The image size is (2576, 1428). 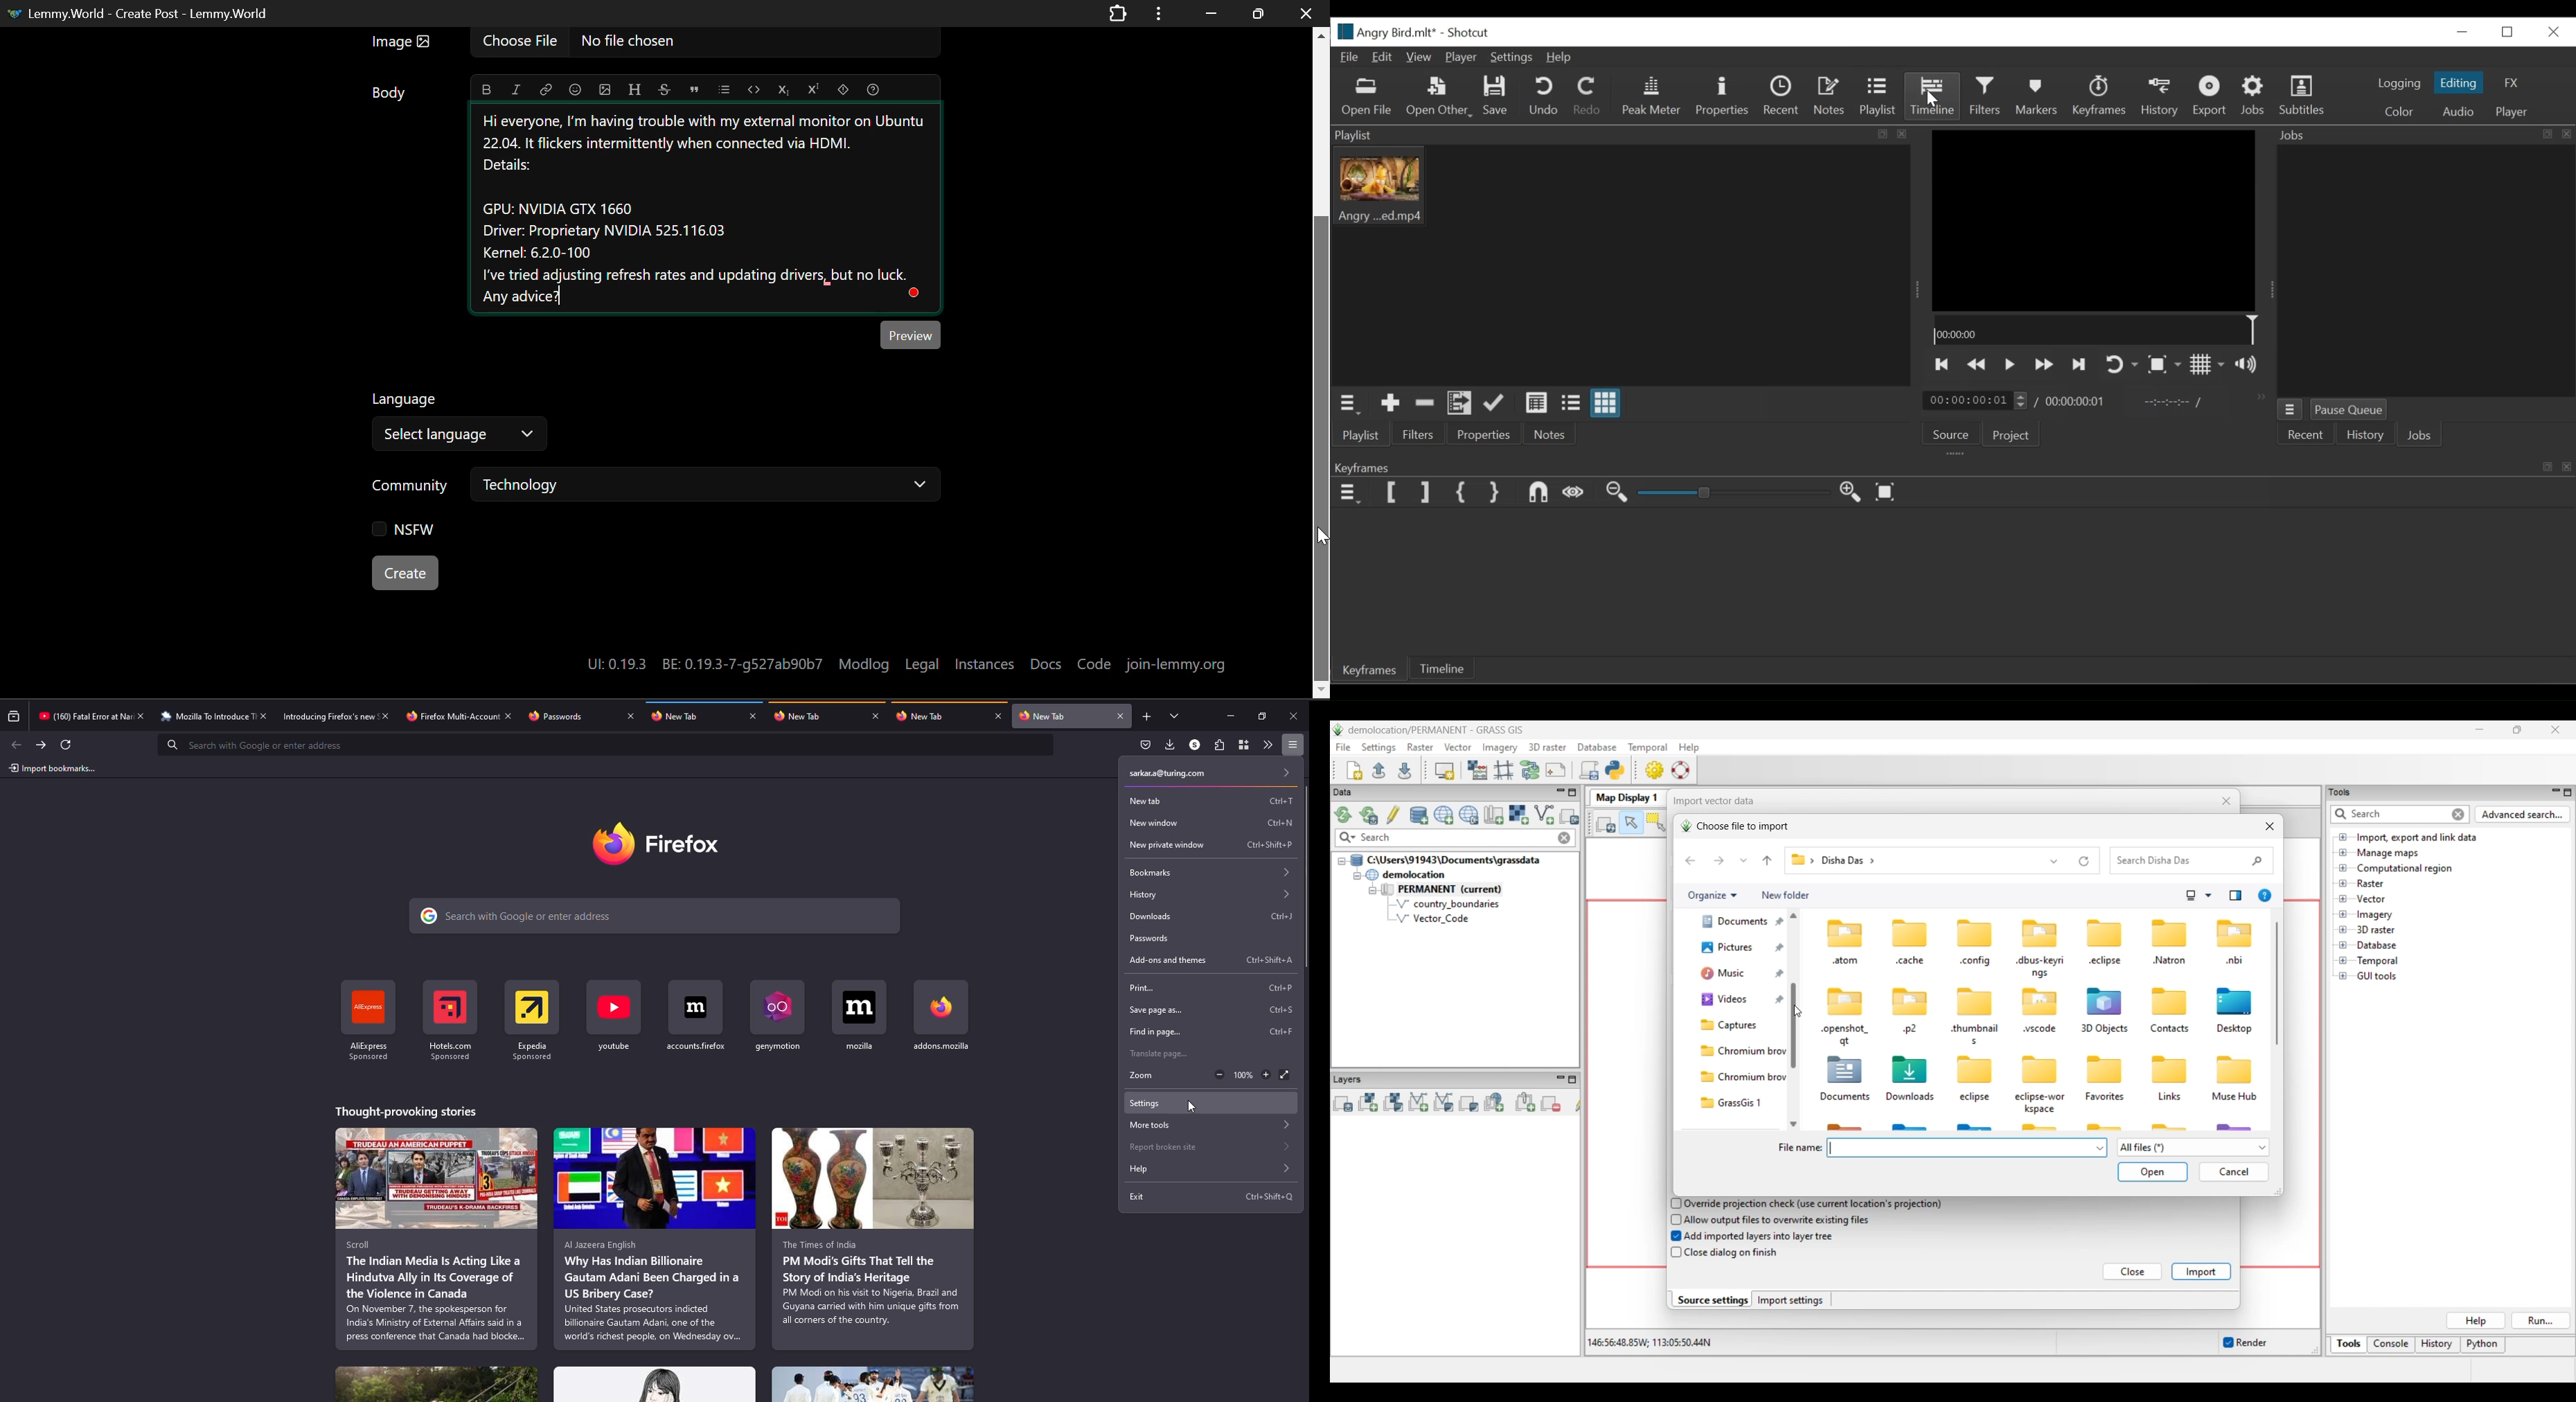 I want to click on Jobs, so click(x=2255, y=95).